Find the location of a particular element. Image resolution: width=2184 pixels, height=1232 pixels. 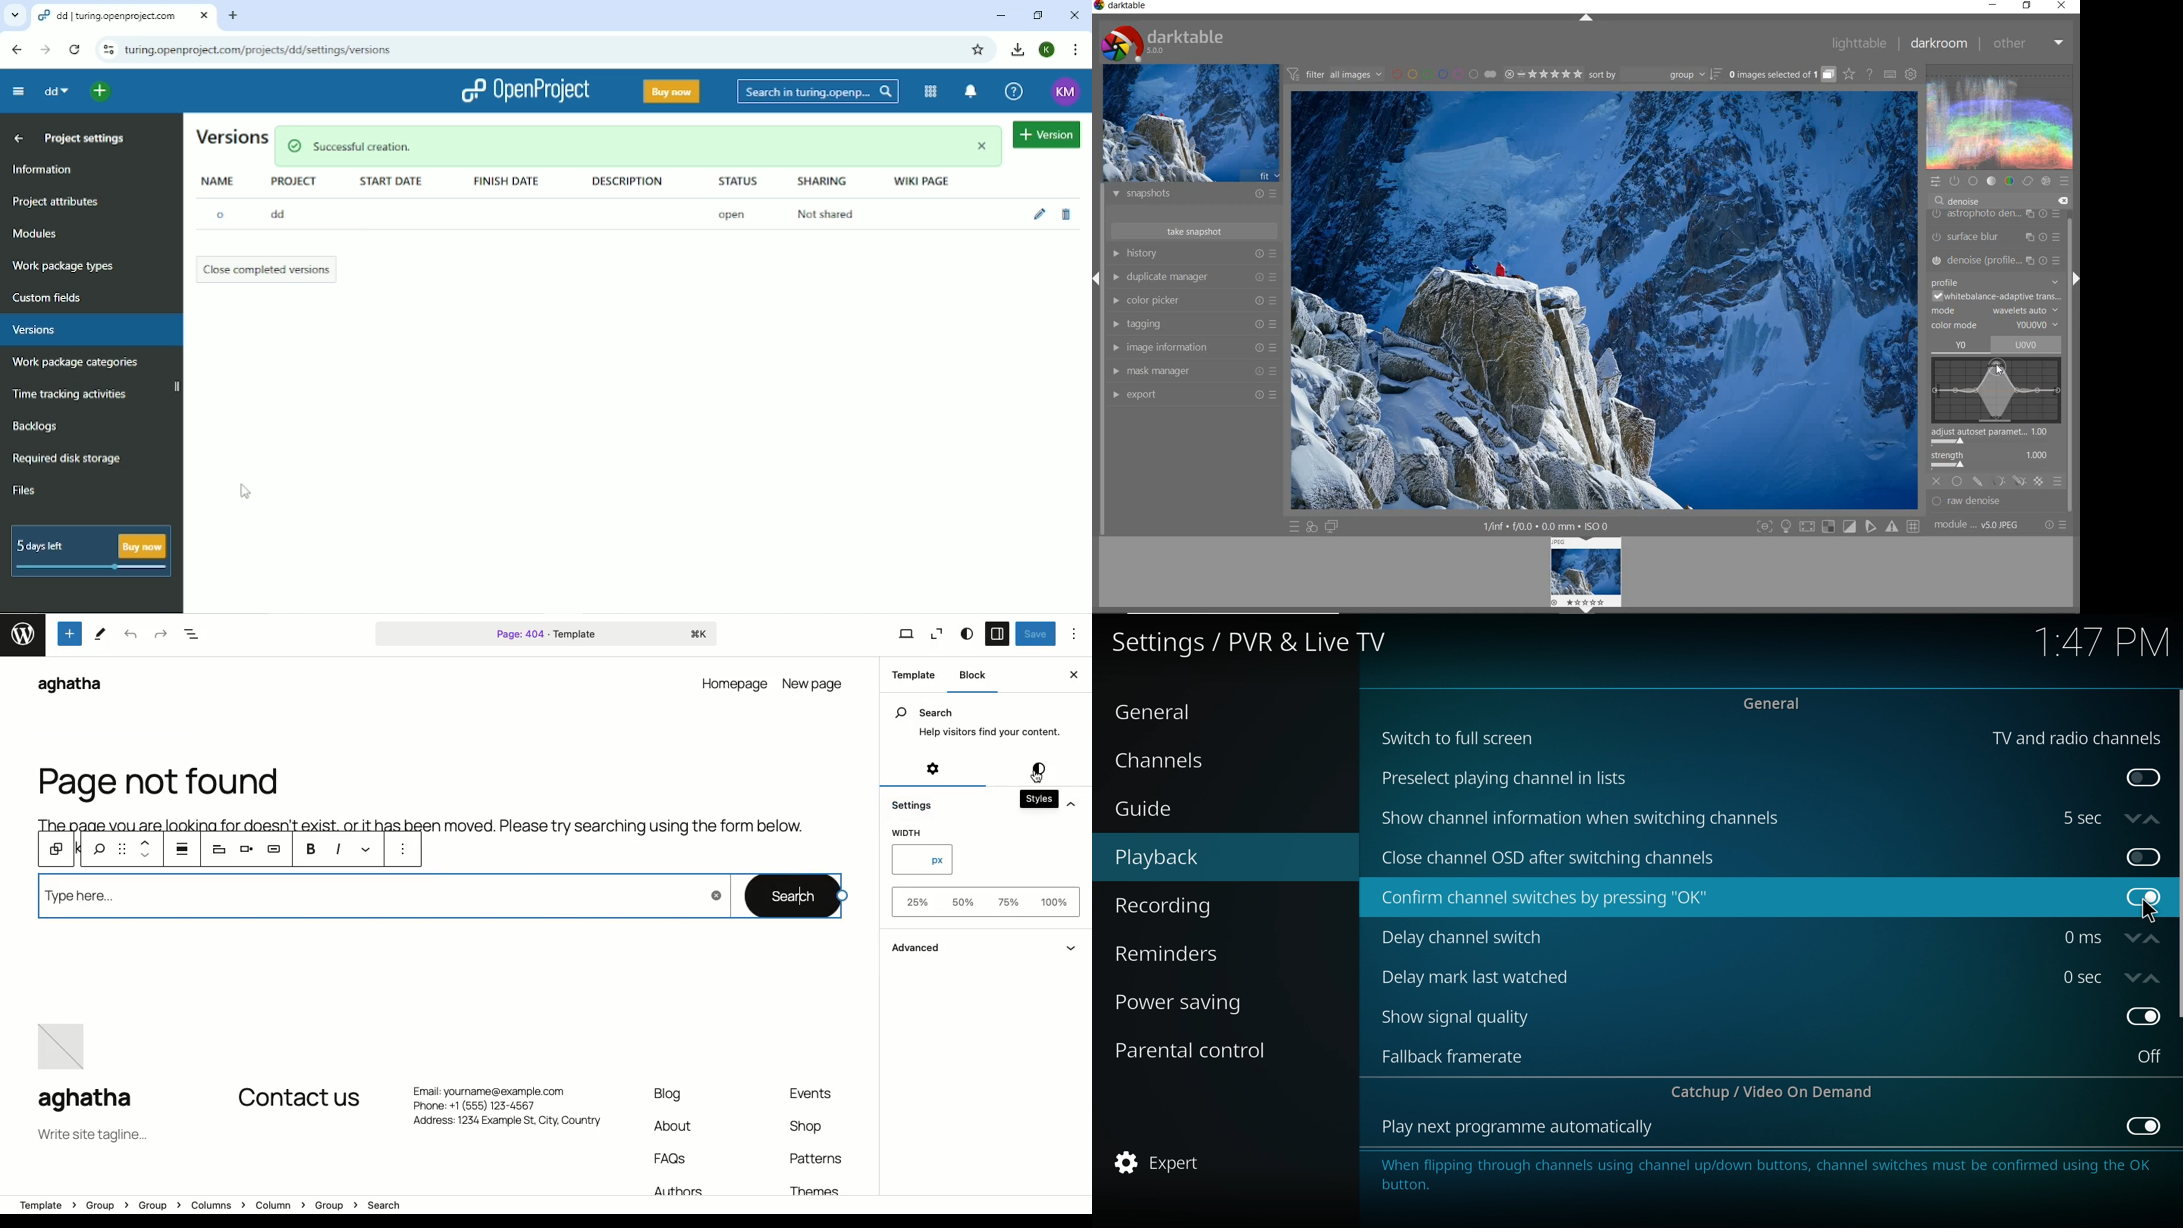

New tab is located at coordinates (235, 16).